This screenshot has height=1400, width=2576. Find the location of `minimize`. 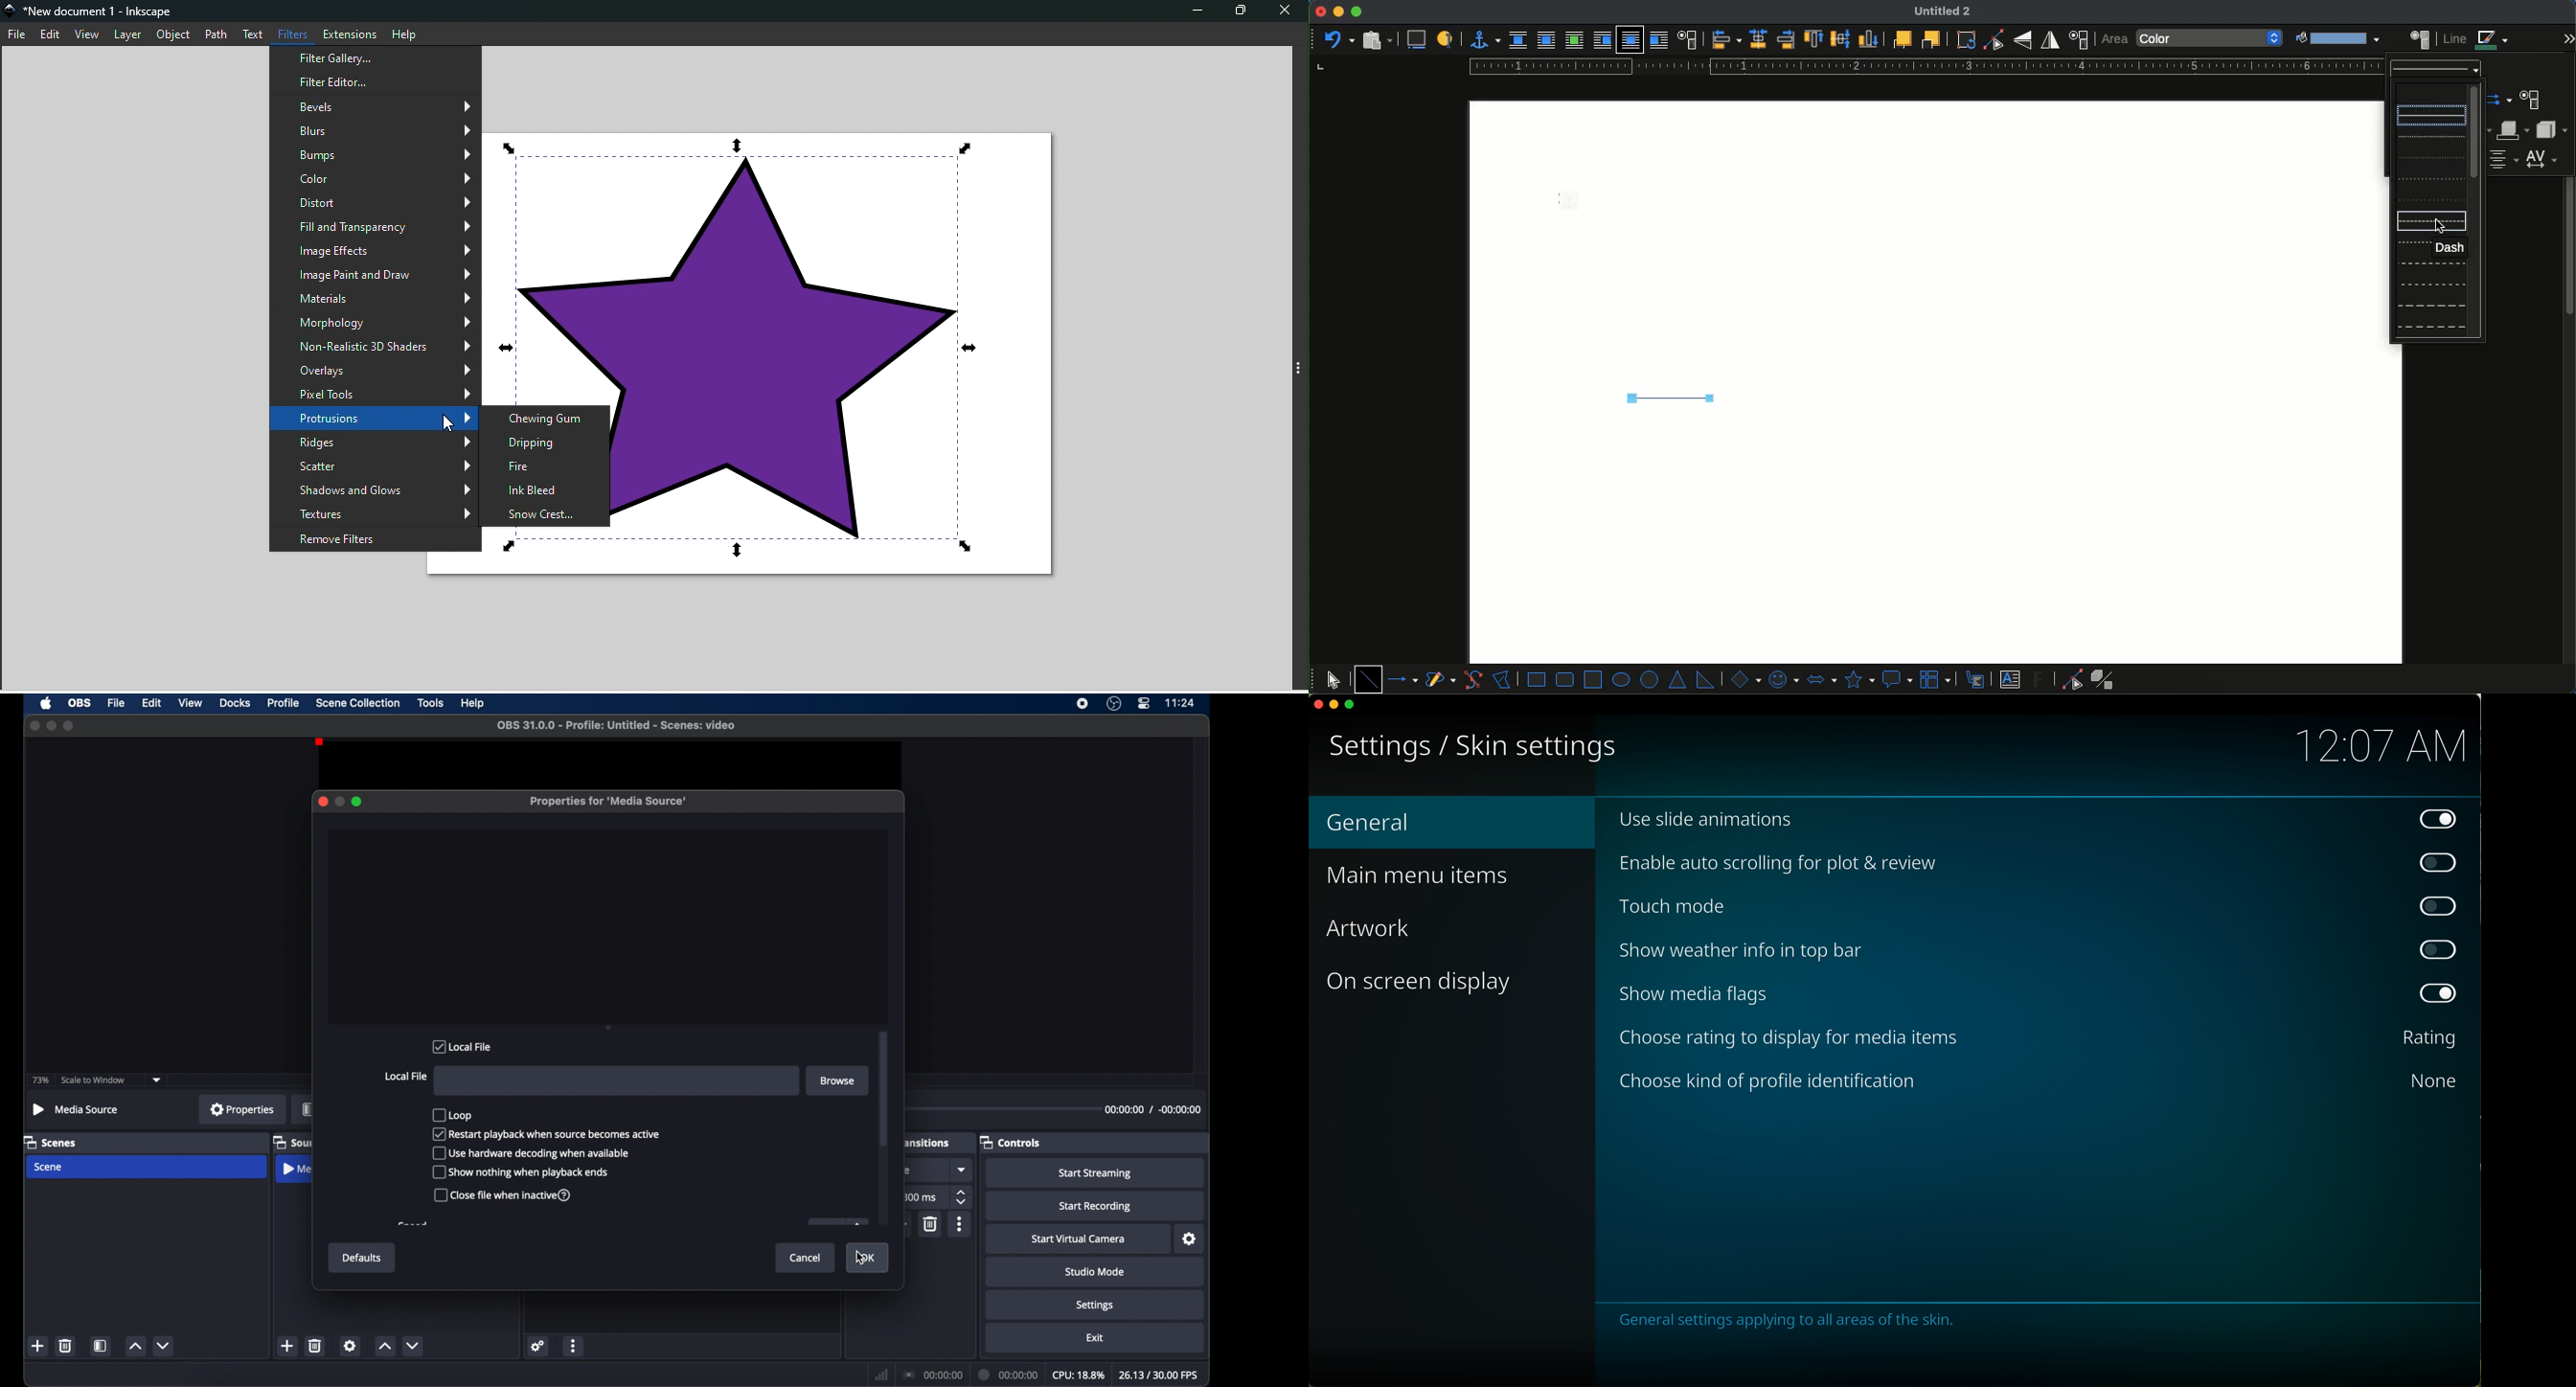

minimize is located at coordinates (1334, 707).